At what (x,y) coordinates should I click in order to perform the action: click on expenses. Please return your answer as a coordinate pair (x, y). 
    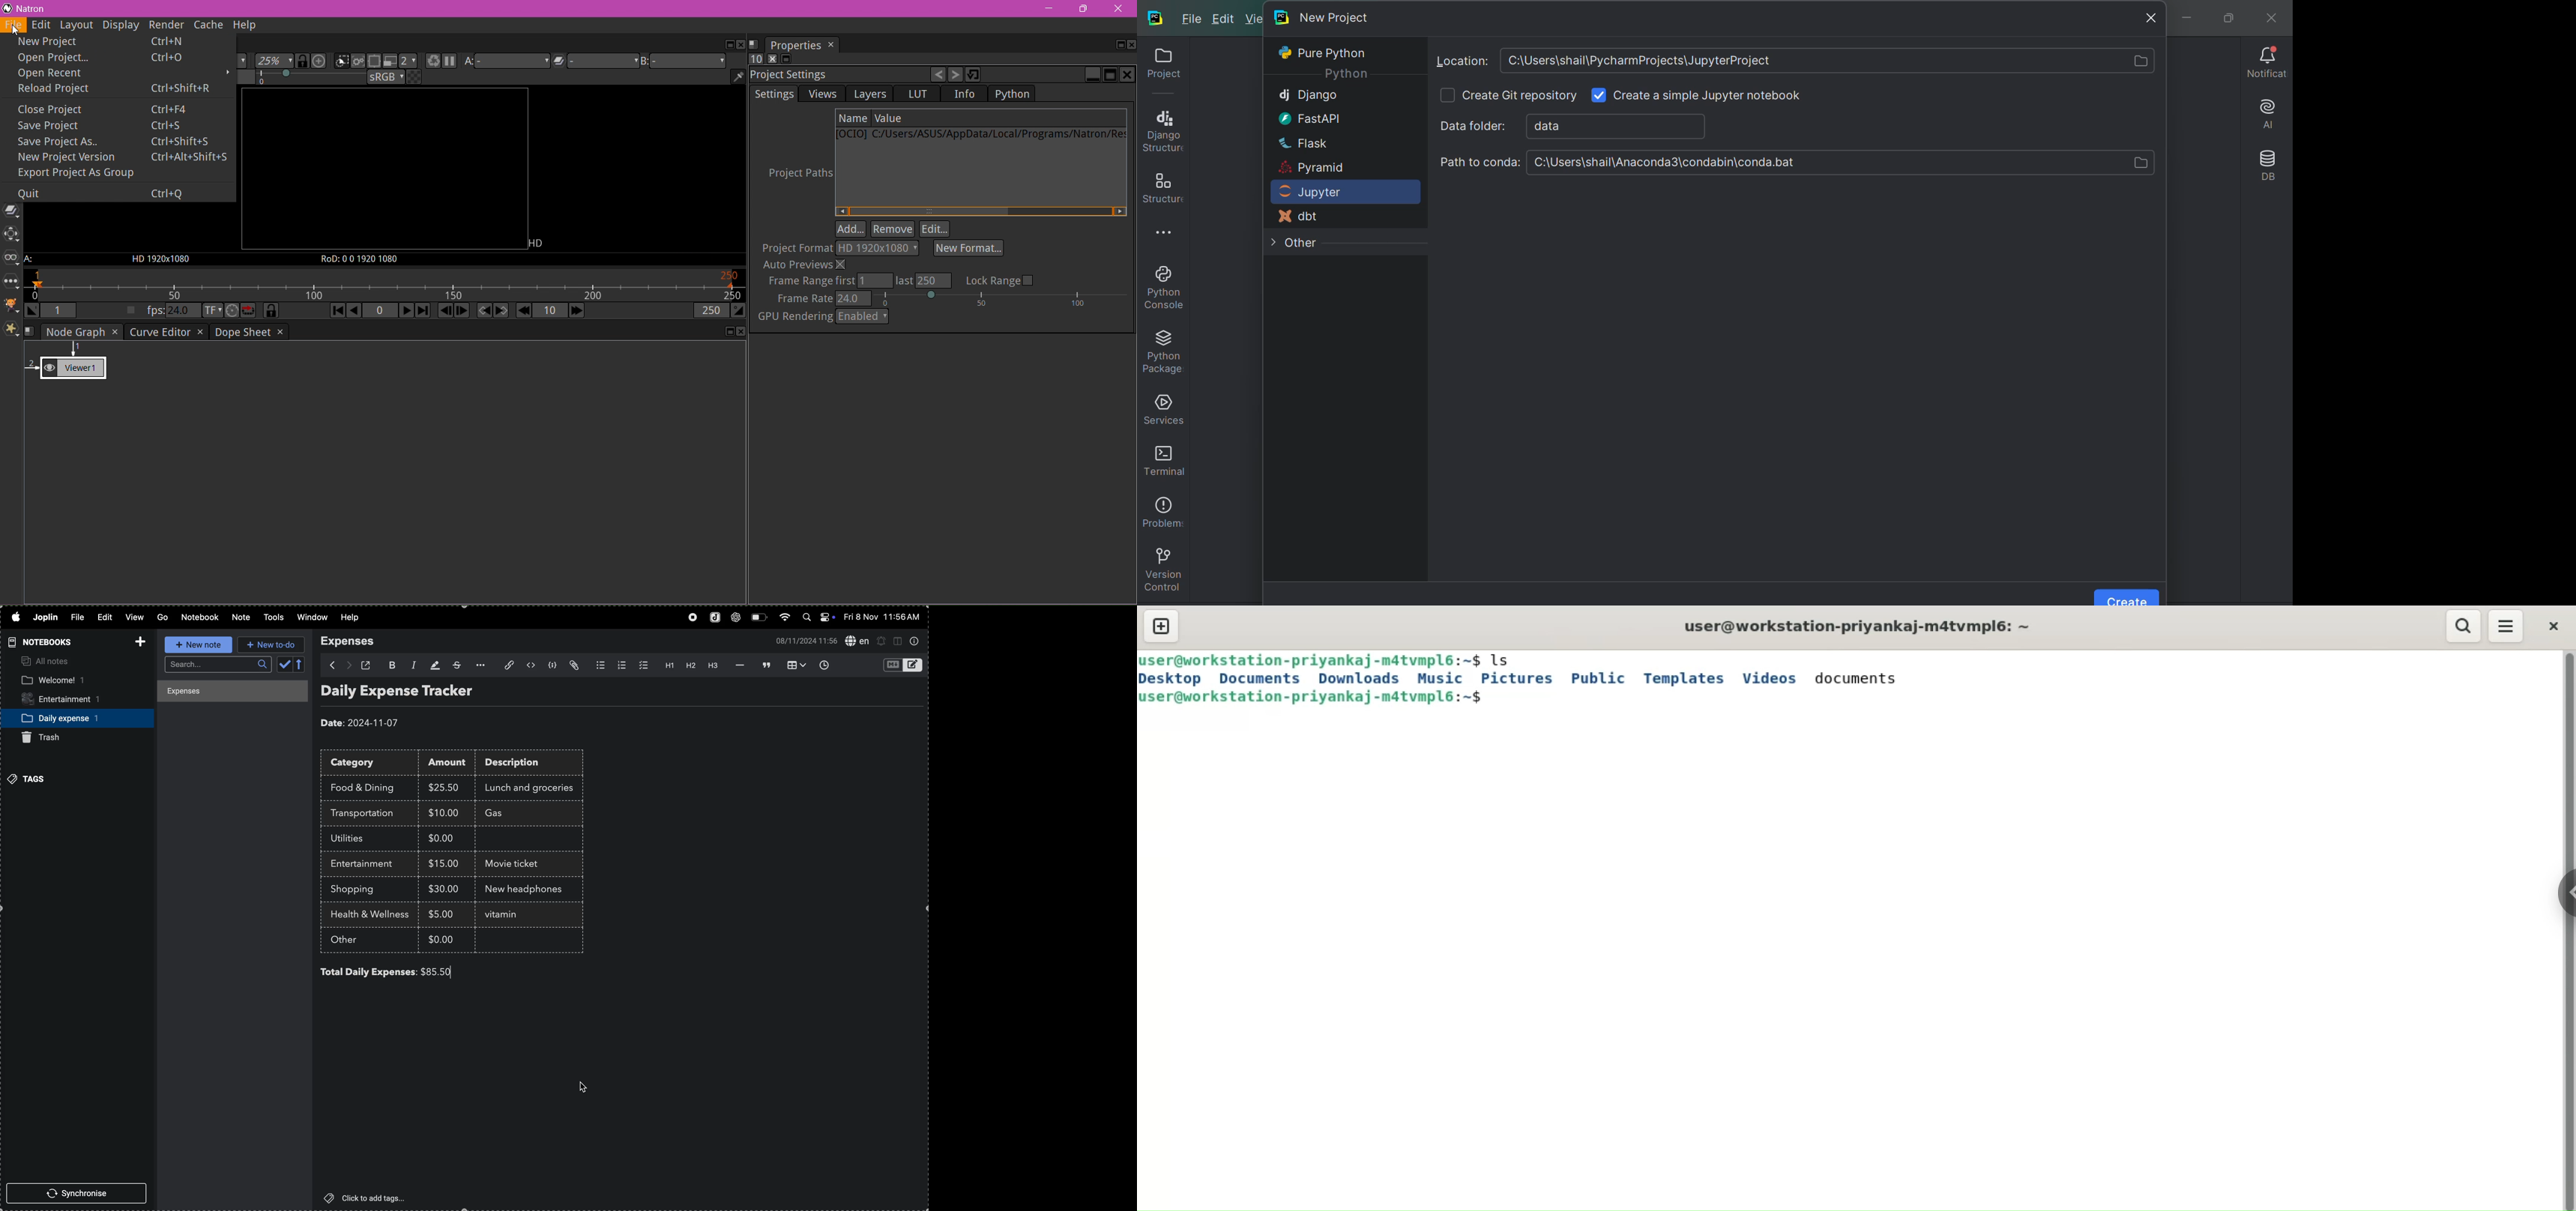
    Looking at the image, I should click on (353, 641).